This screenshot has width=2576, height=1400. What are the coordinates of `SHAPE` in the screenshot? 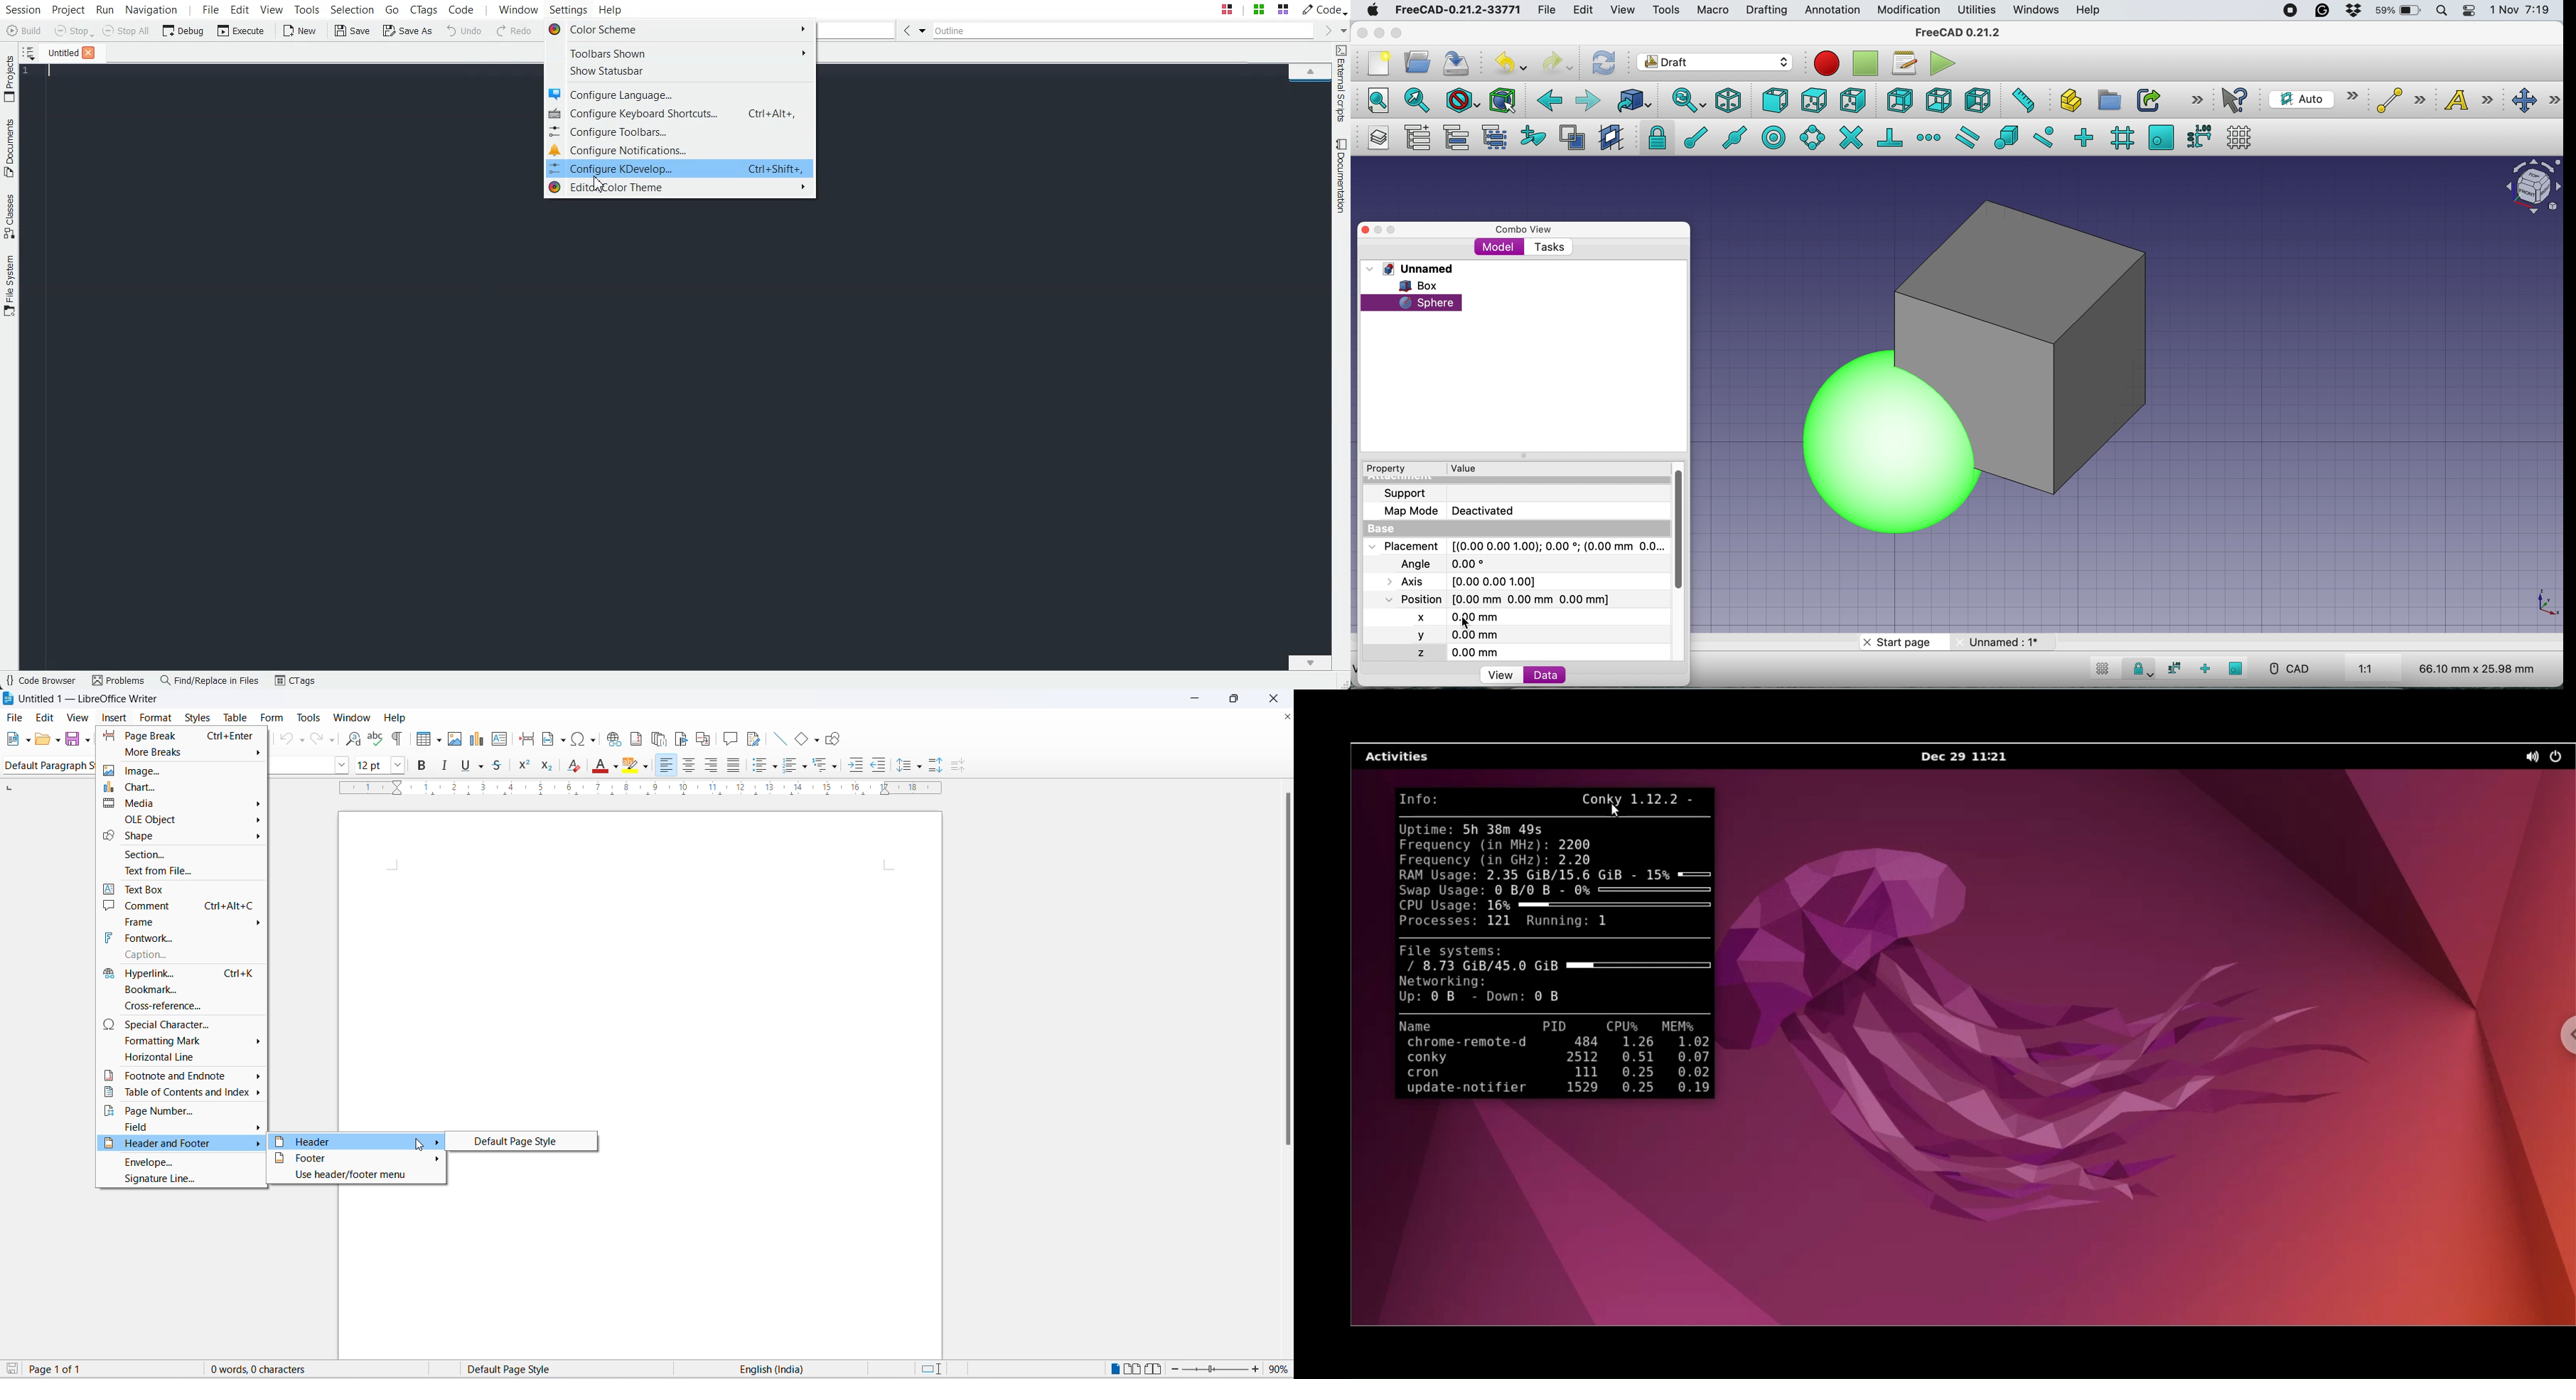 It's located at (180, 836).